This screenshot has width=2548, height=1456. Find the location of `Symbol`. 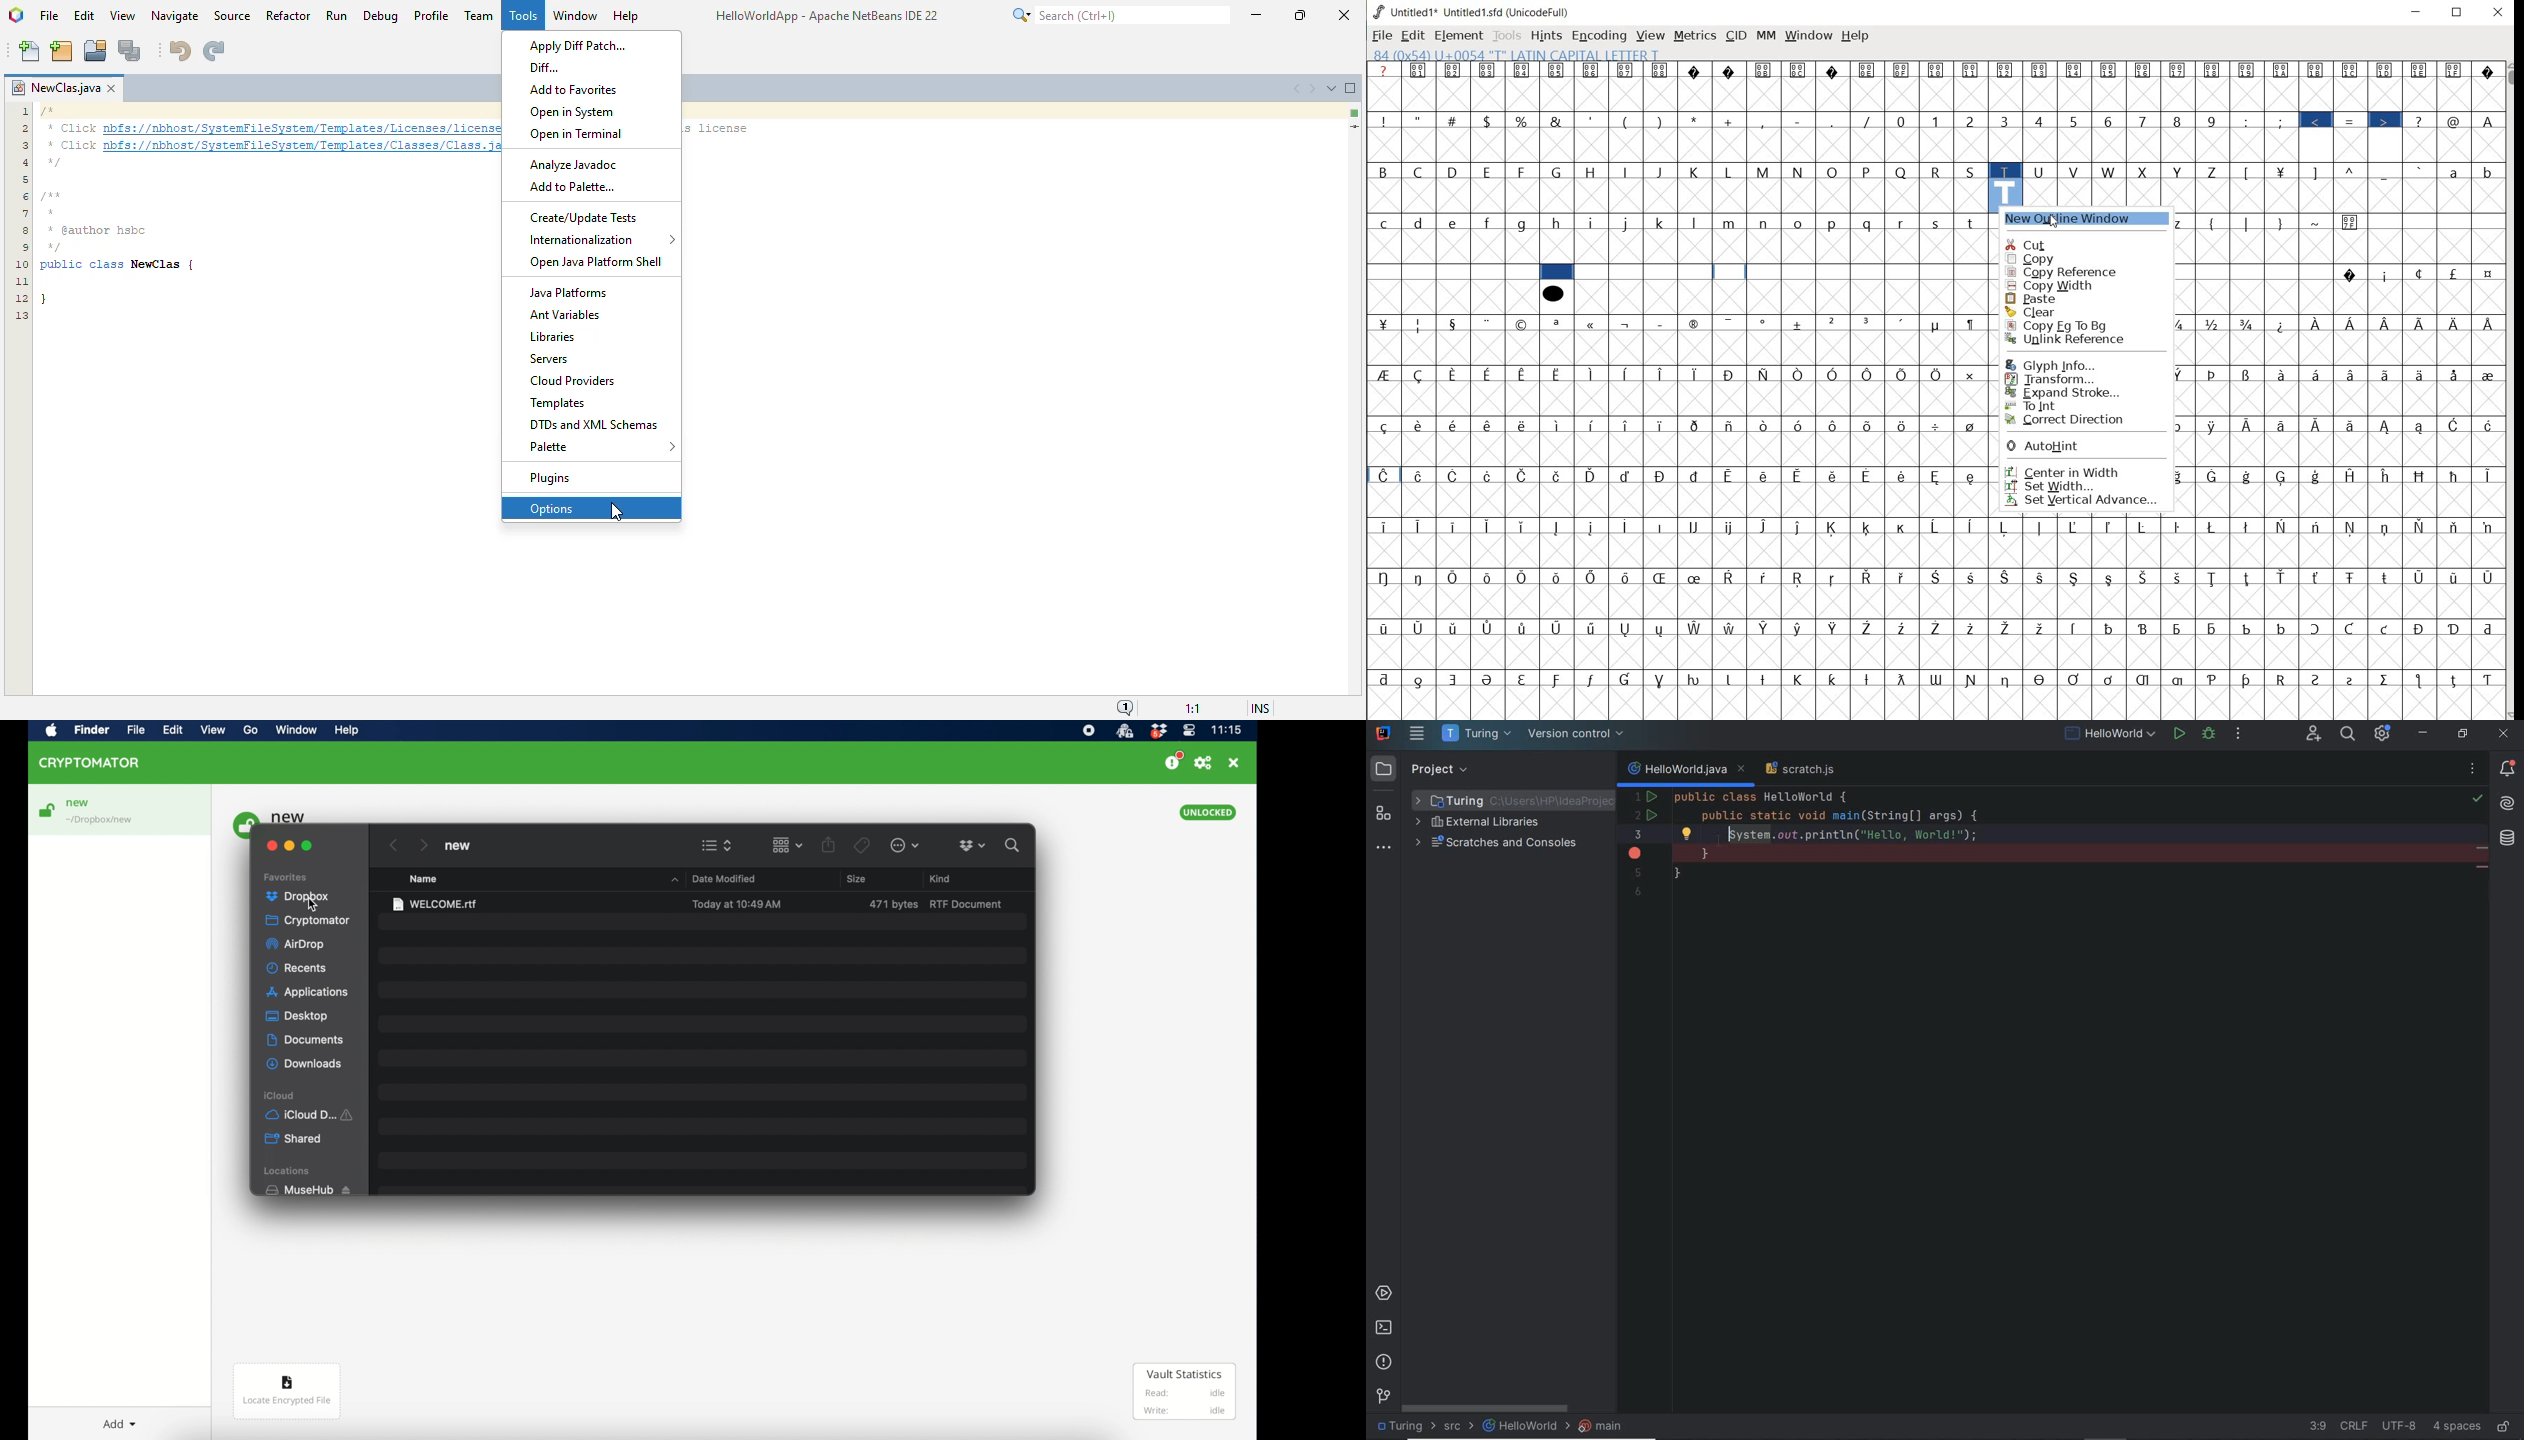

Symbol is located at coordinates (1627, 426).